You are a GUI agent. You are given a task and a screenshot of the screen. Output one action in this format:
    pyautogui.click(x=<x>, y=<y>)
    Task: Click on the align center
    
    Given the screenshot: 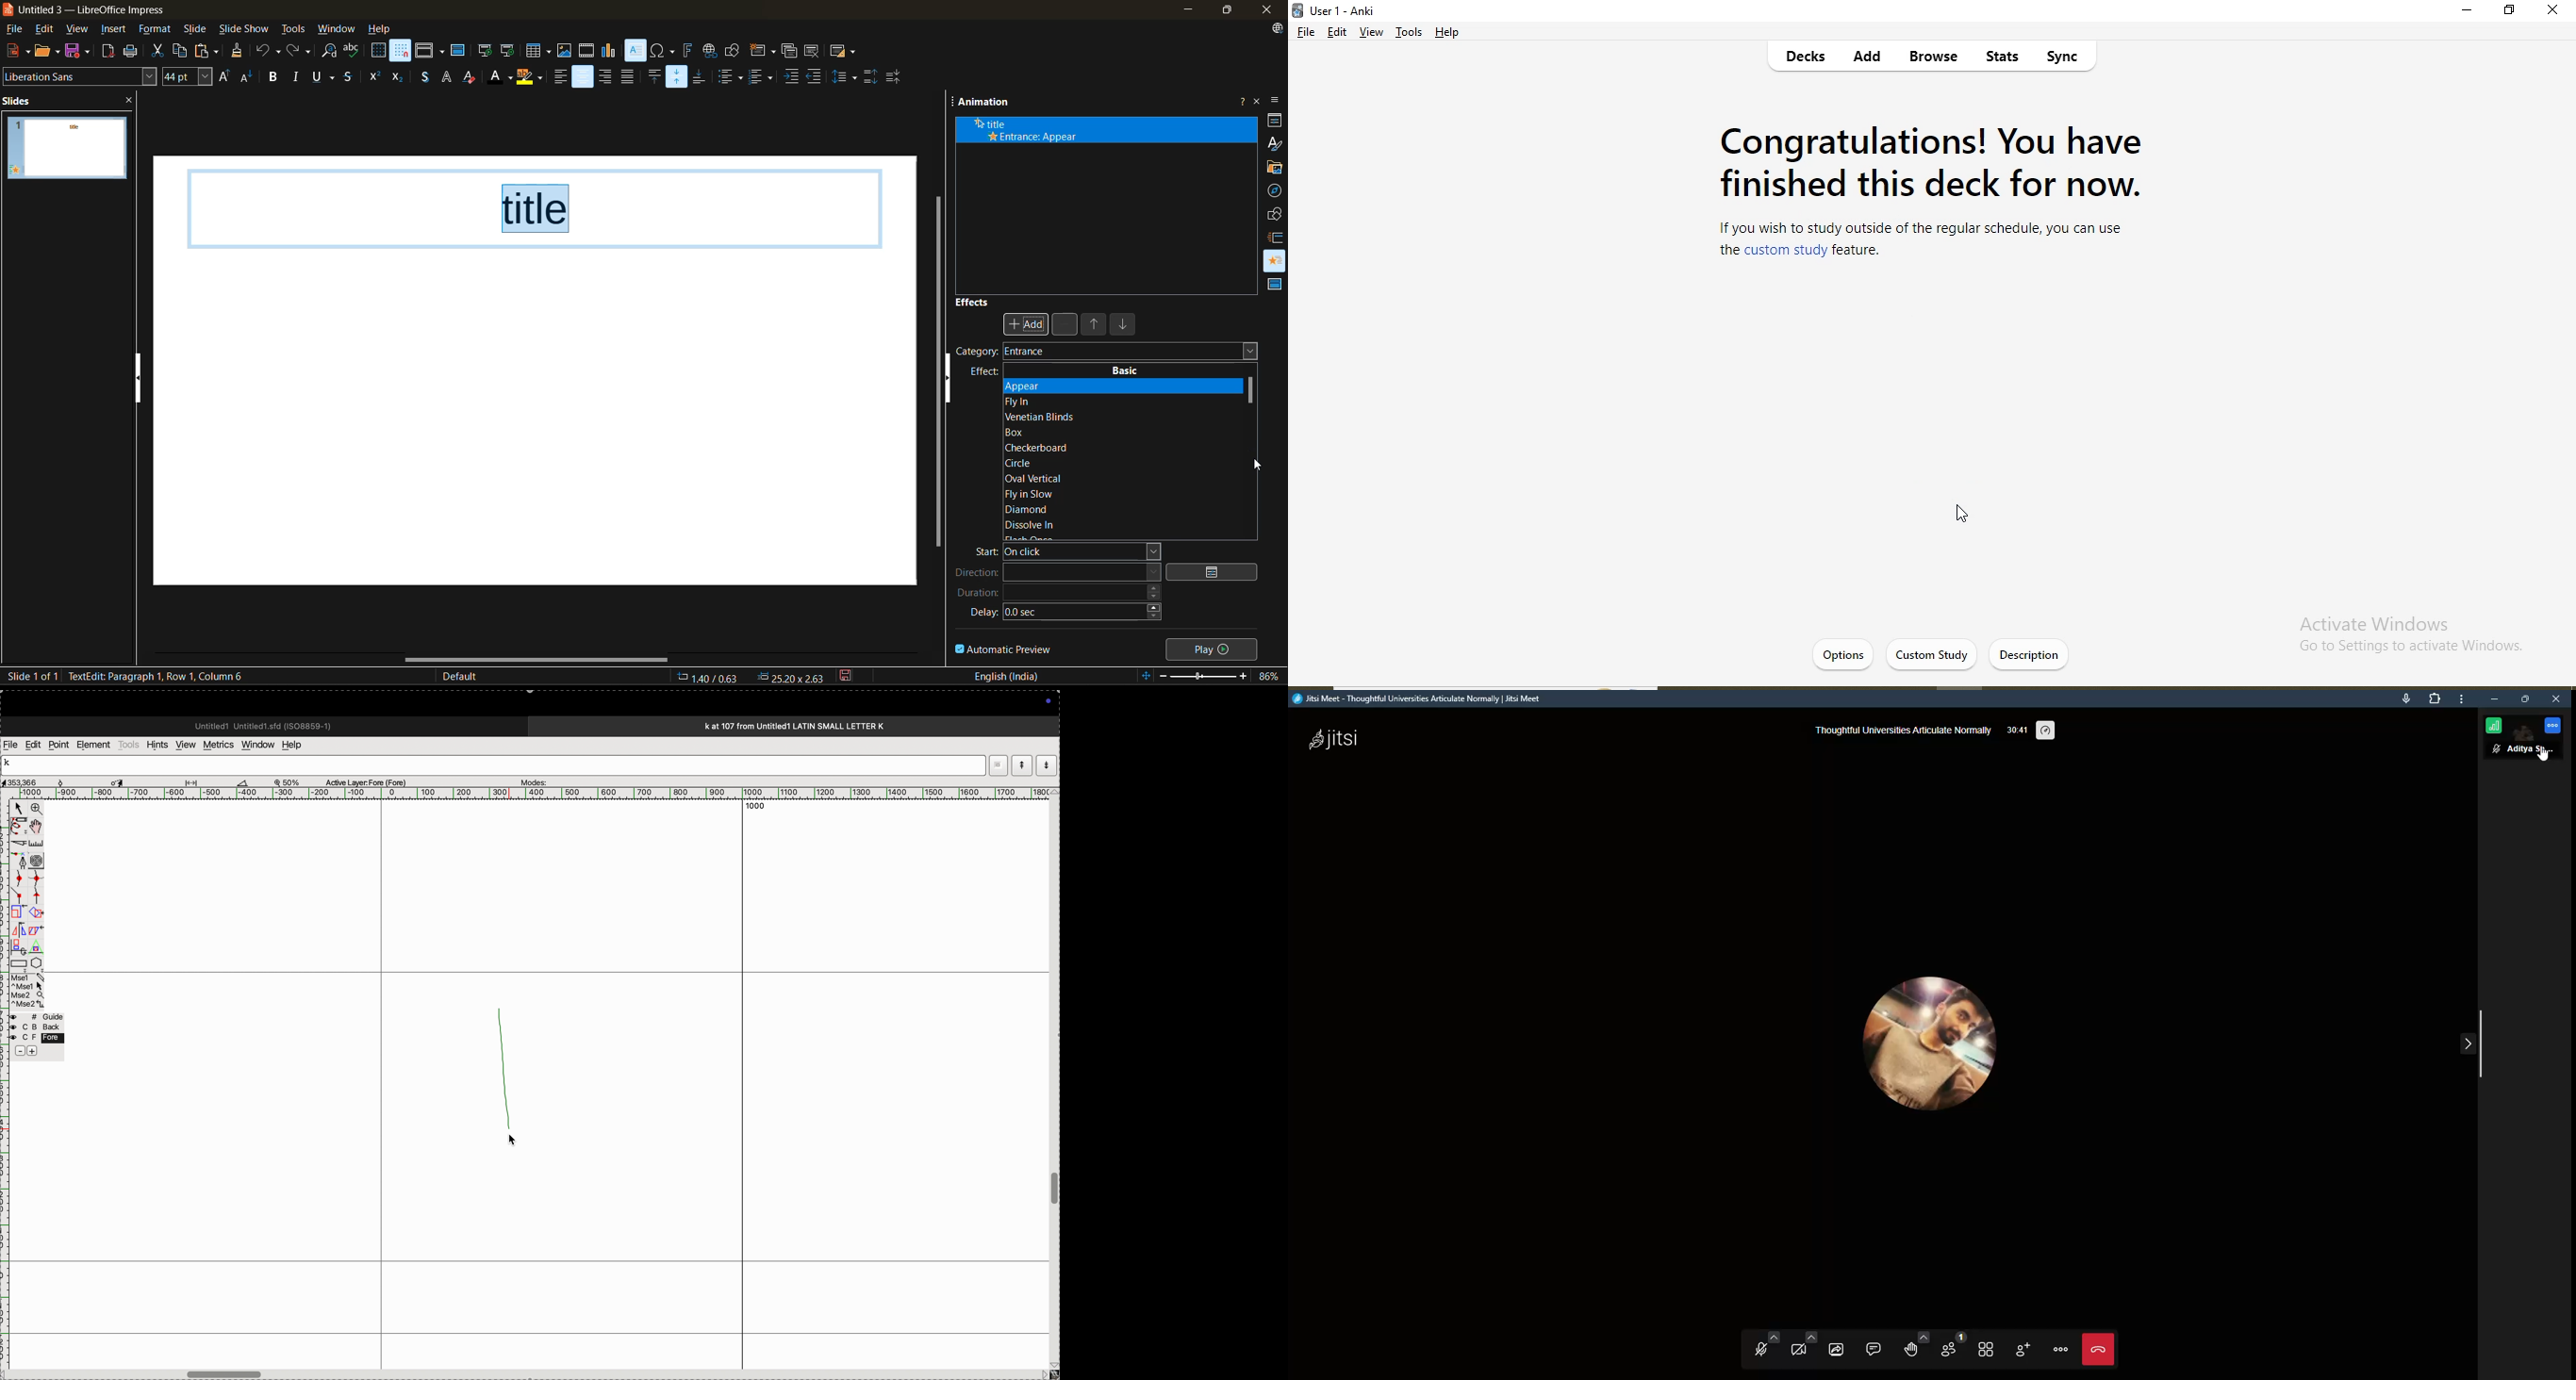 What is the action you would take?
    pyautogui.click(x=583, y=77)
    